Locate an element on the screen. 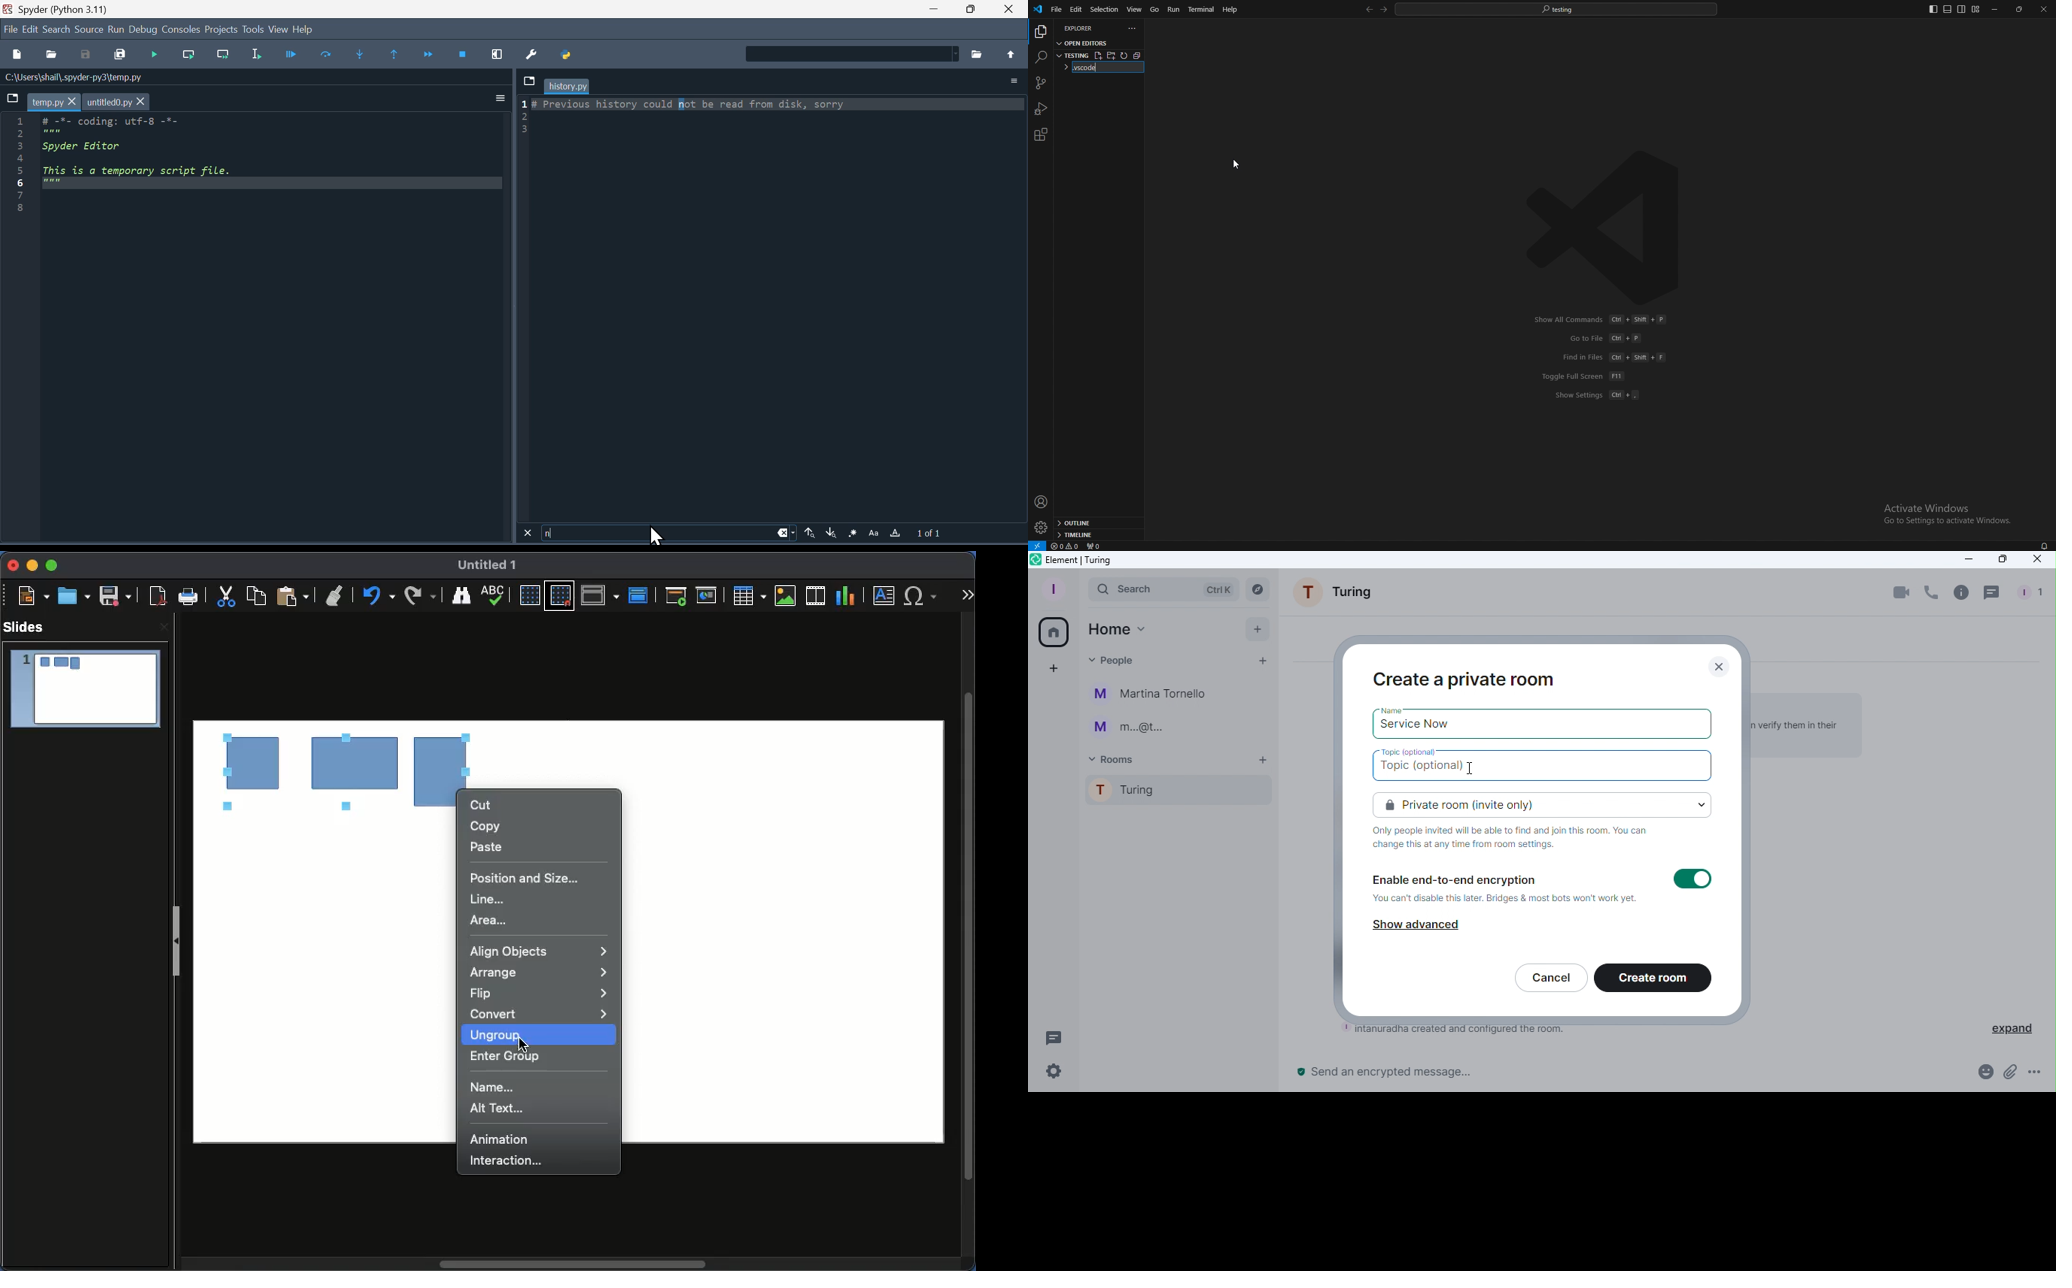 The height and width of the screenshot is (1288, 2072). Browse is located at coordinates (980, 53).